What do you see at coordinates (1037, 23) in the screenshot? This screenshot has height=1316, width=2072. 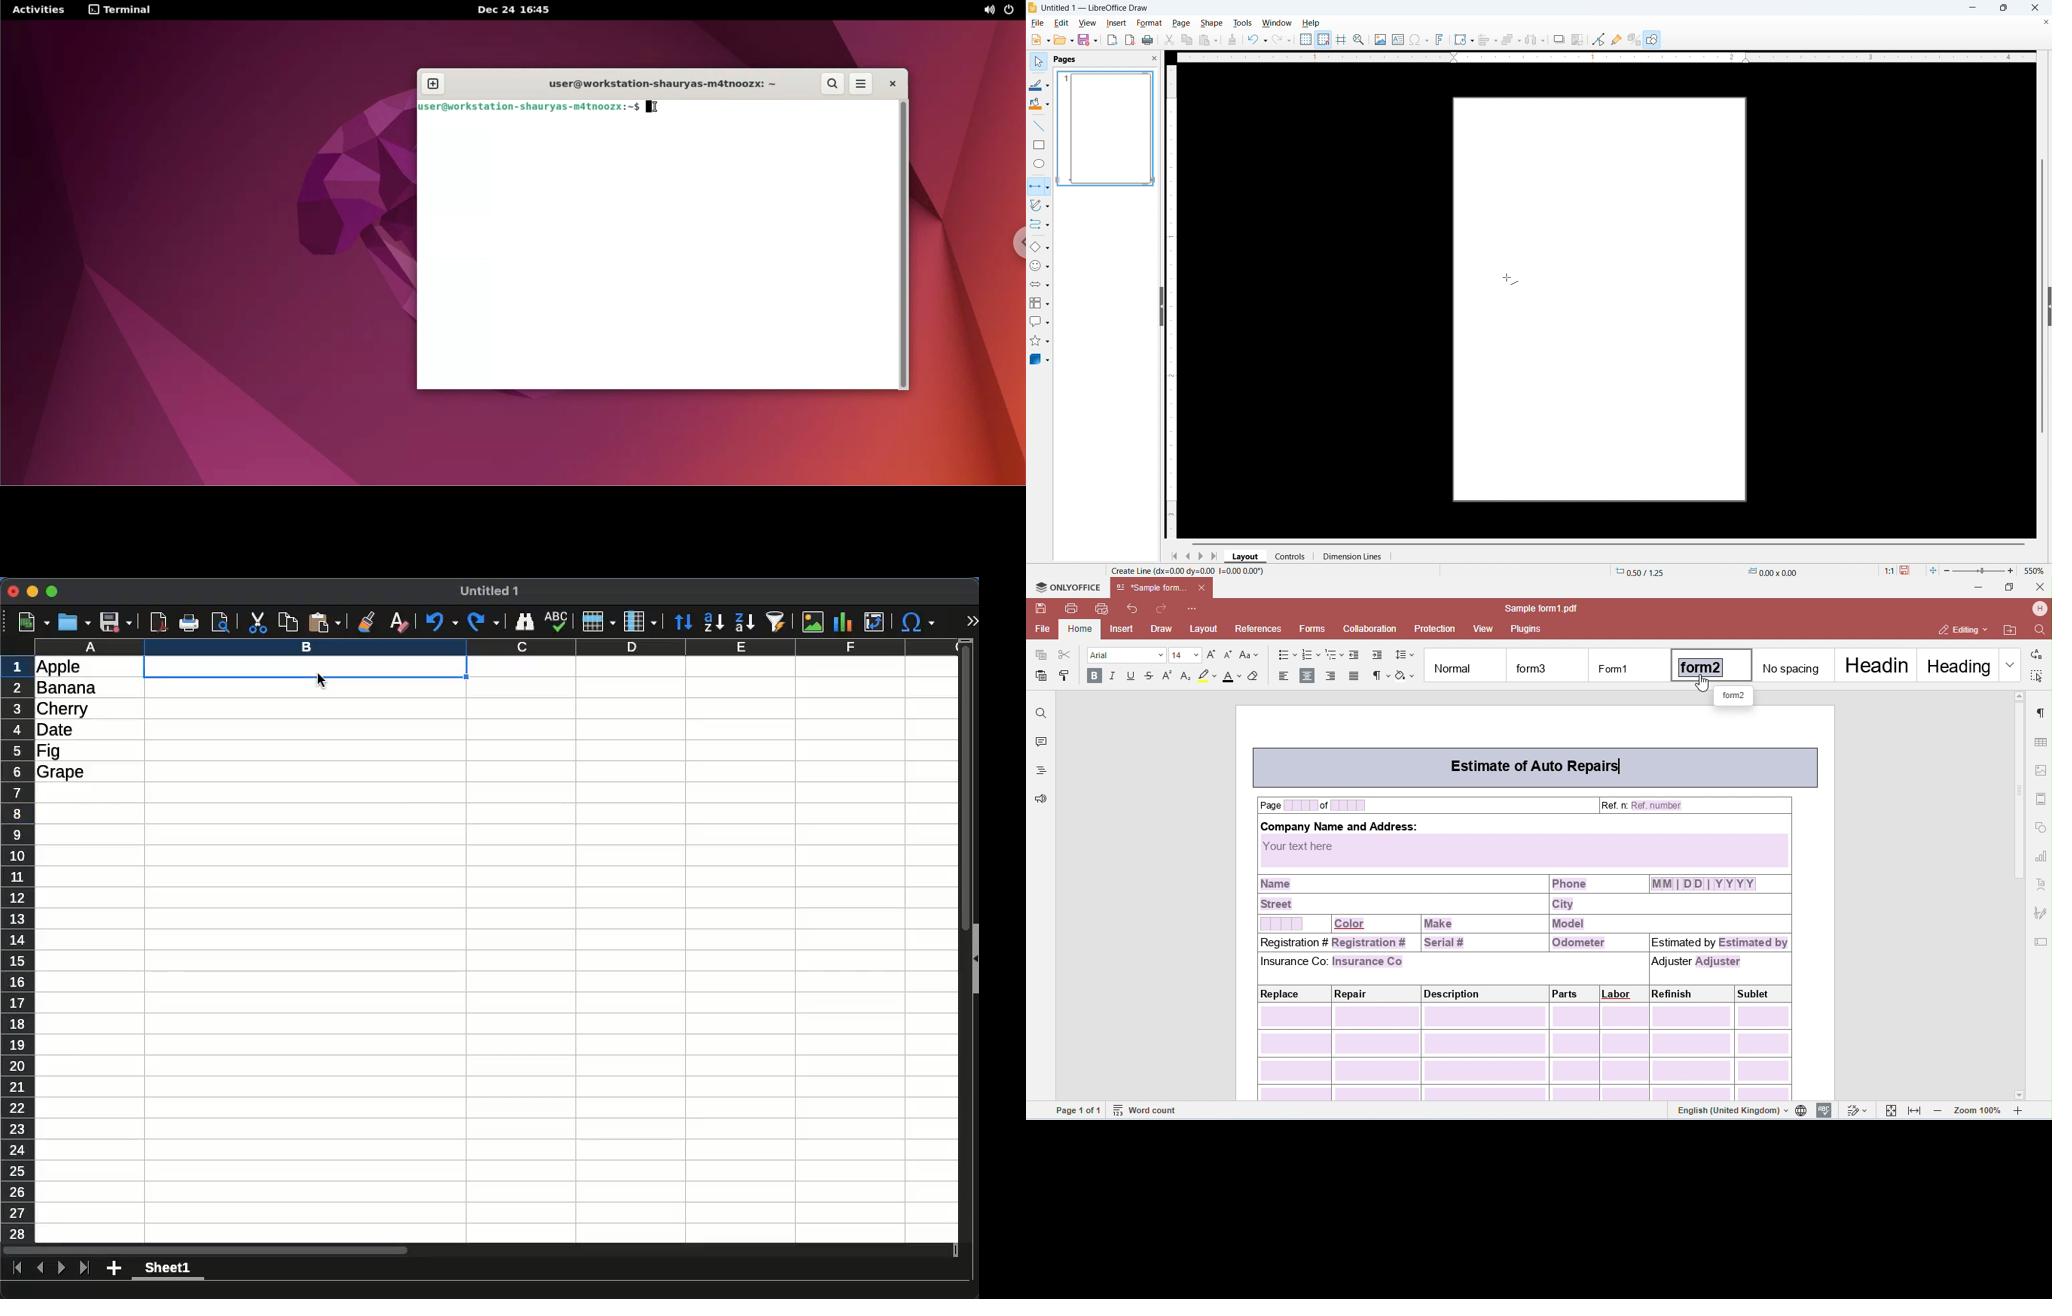 I see `file ` at bounding box center [1037, 23].